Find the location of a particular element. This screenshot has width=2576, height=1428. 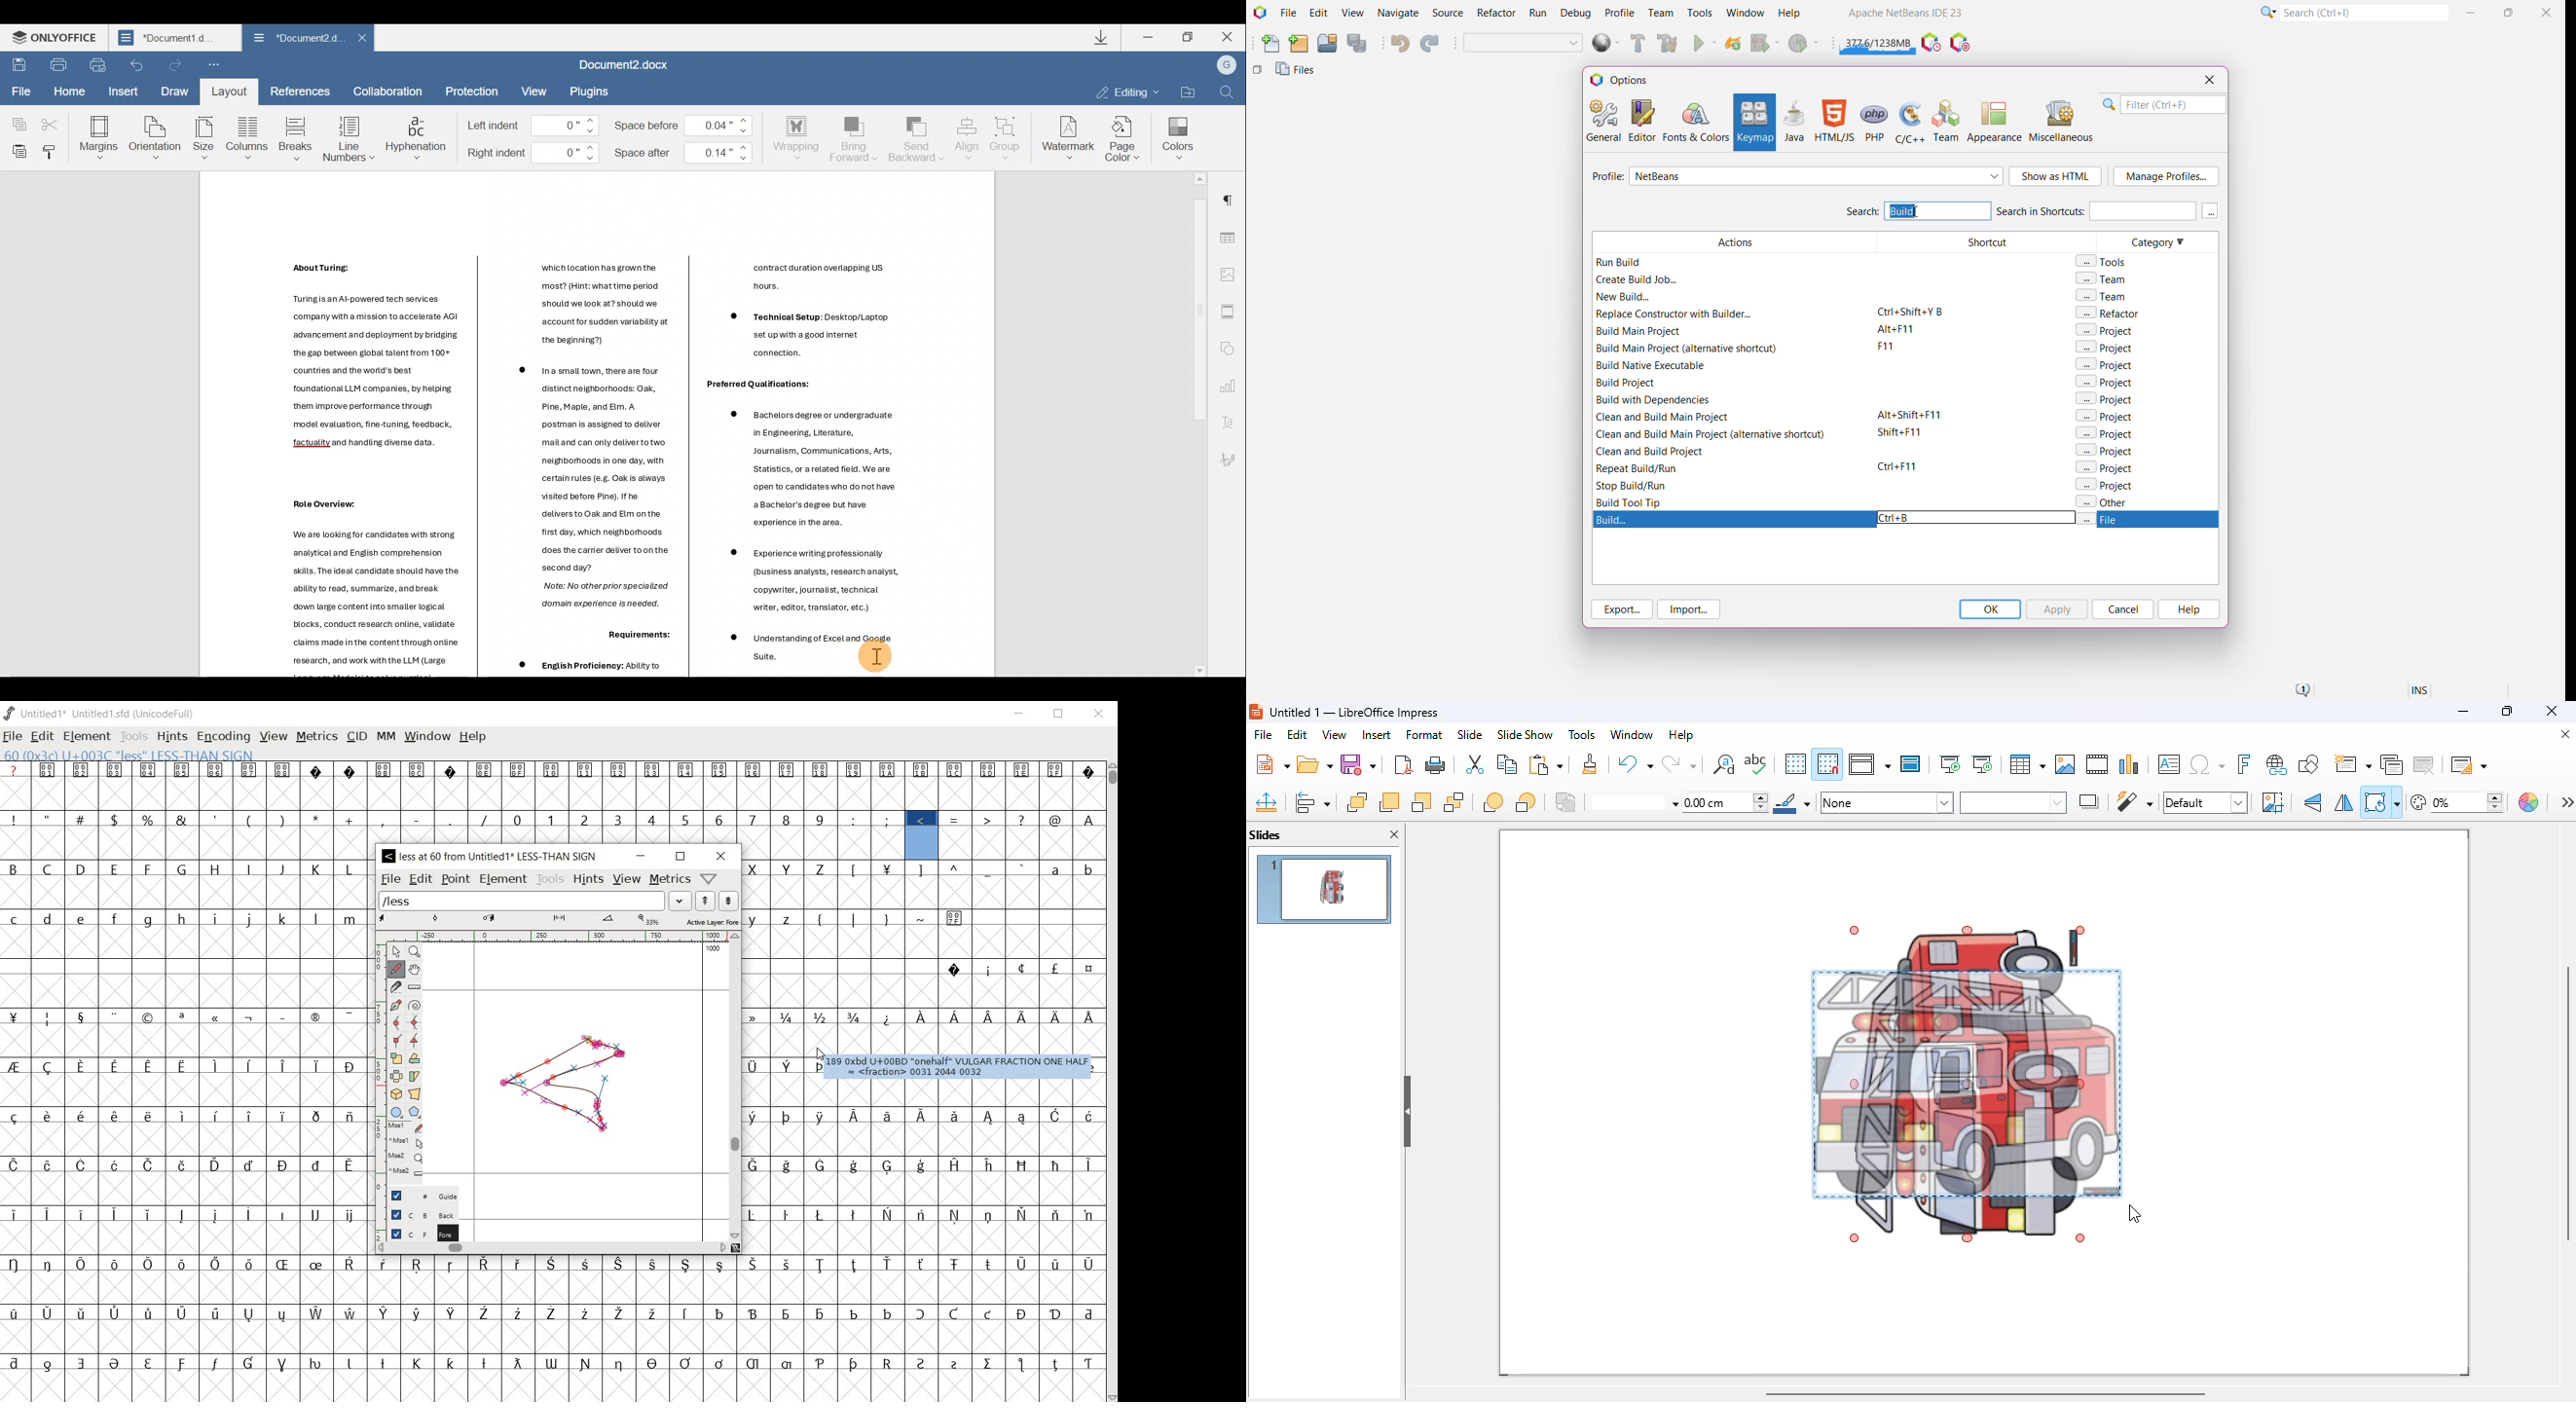

New Project is located at coordinates (1298, 44).